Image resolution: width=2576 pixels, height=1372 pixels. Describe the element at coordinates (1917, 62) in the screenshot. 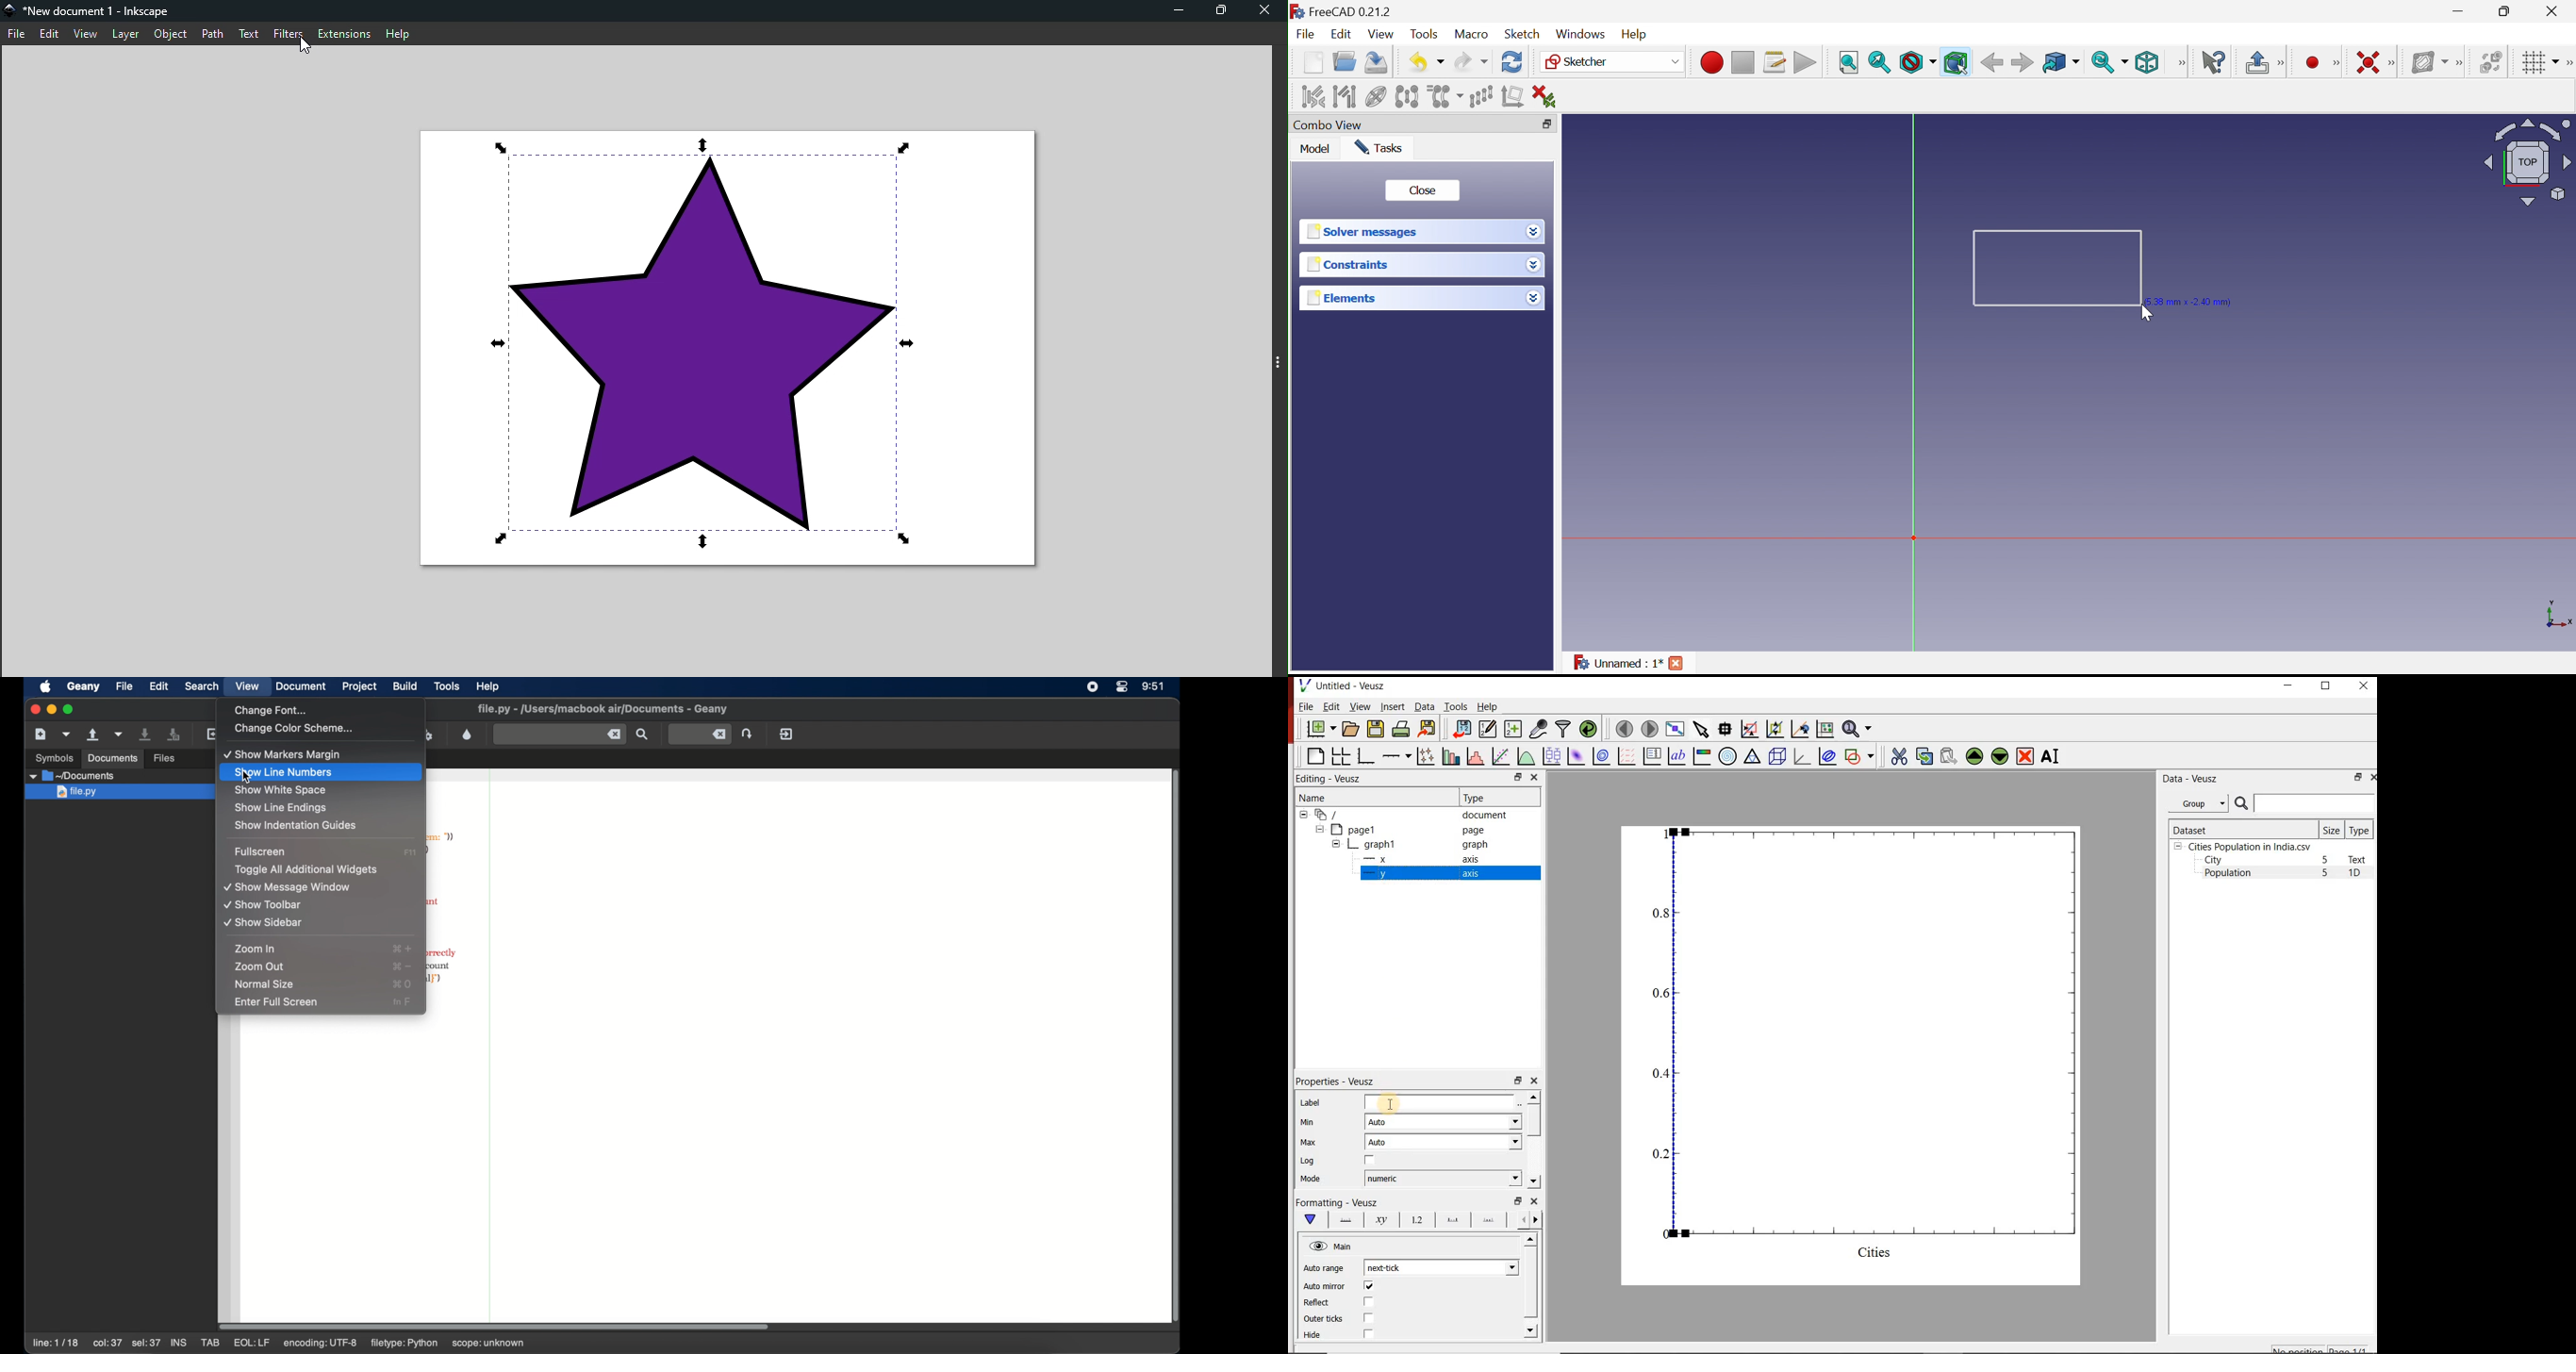

I see `Draw style` at that location.